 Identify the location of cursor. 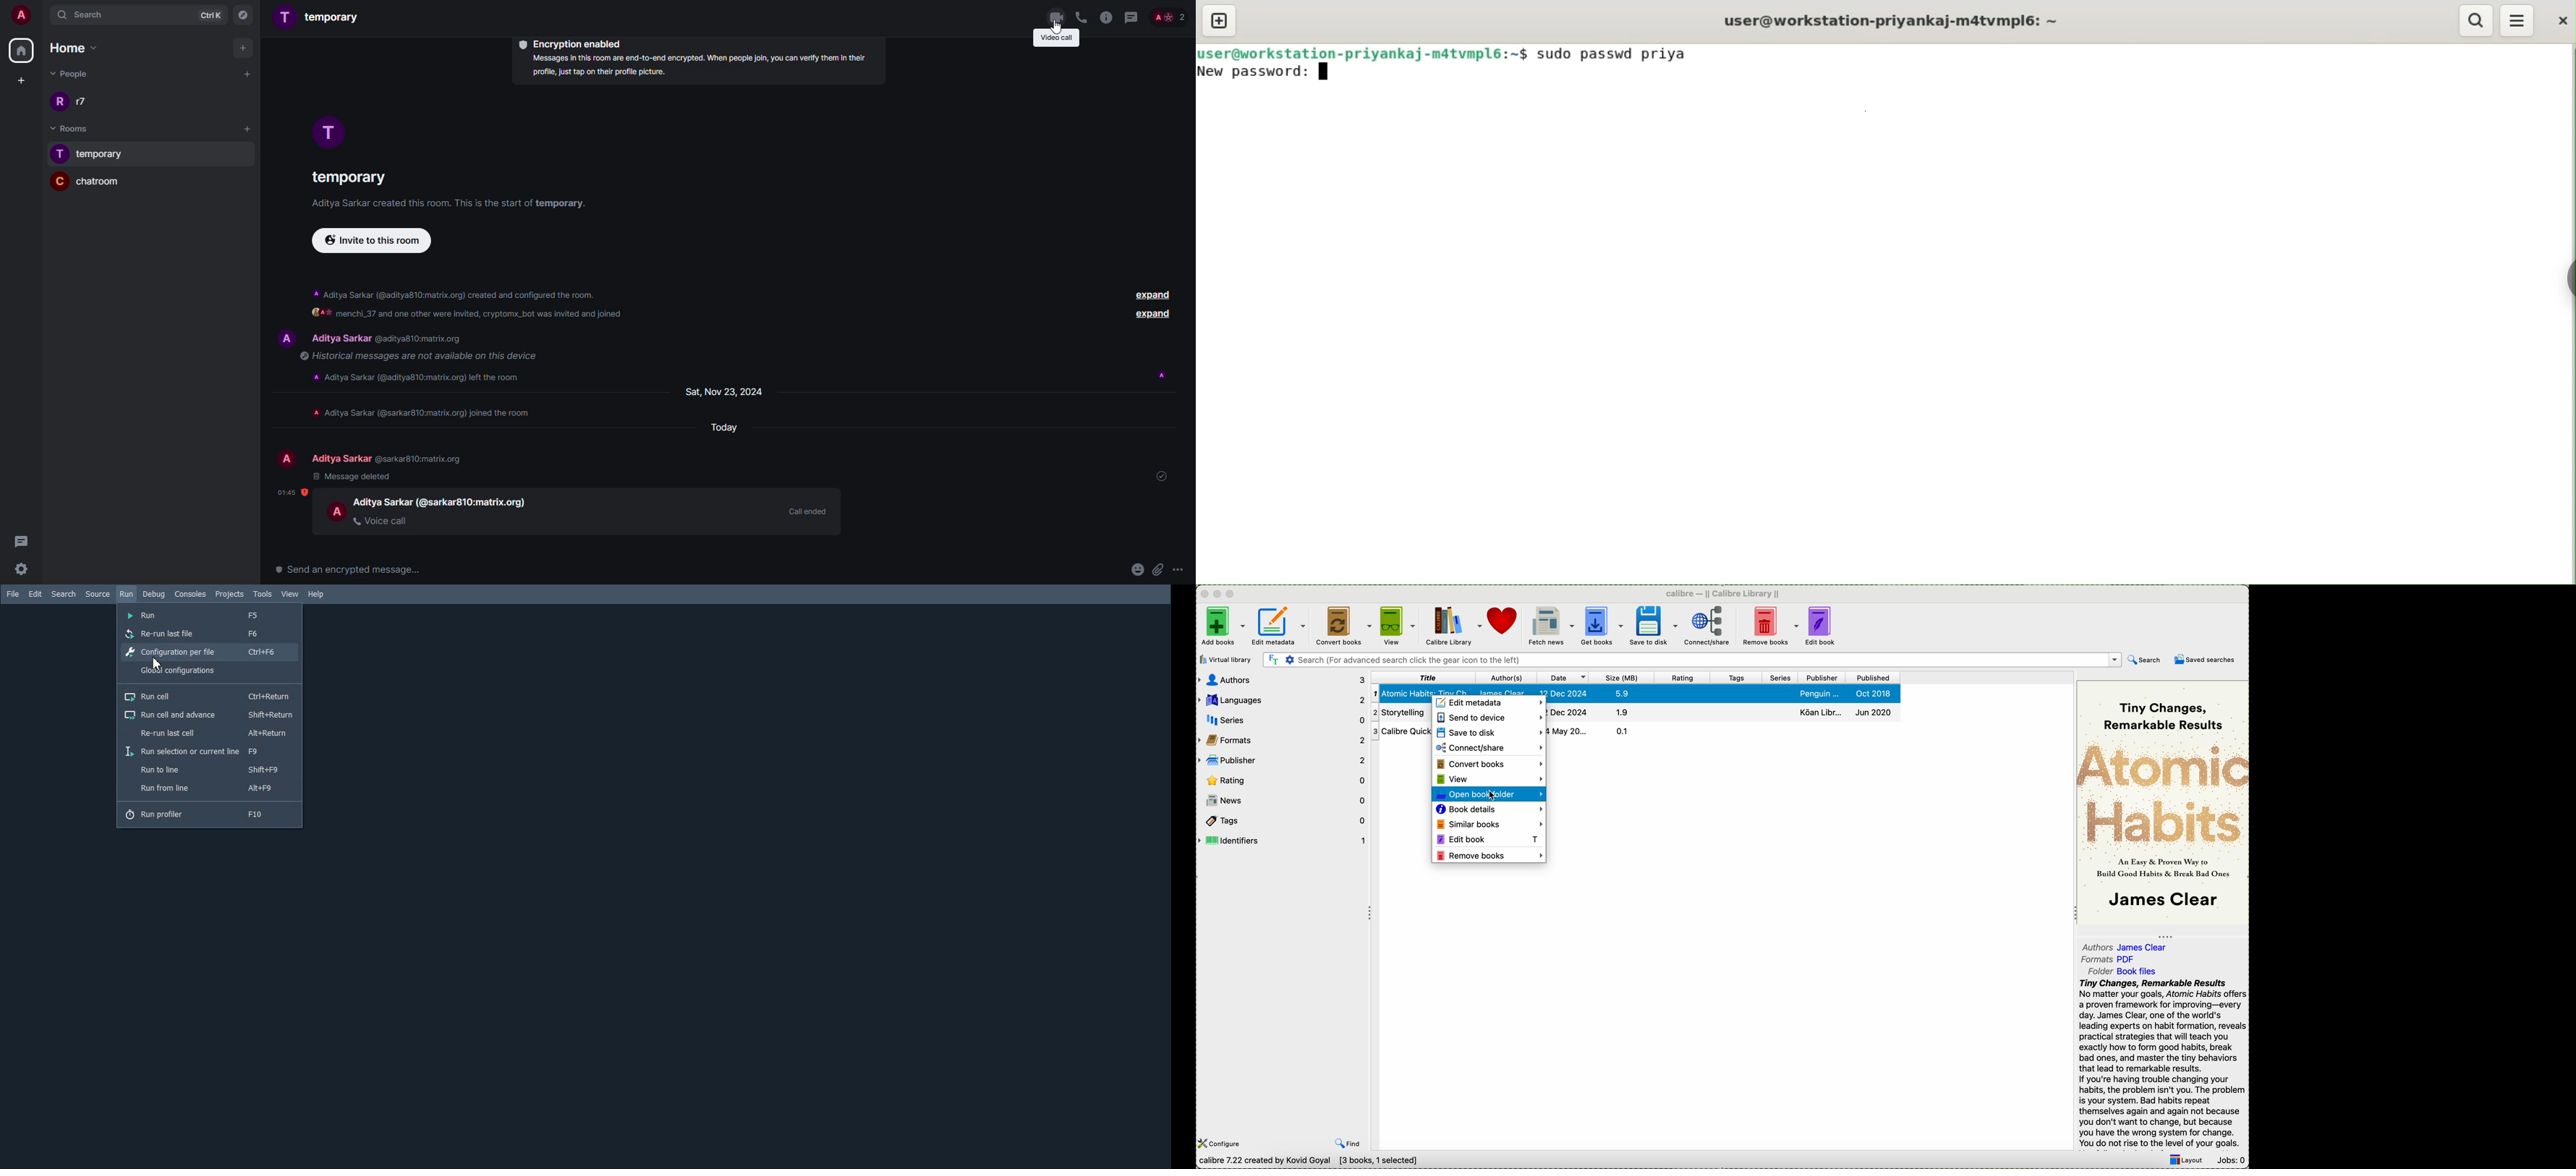
(155, 662).